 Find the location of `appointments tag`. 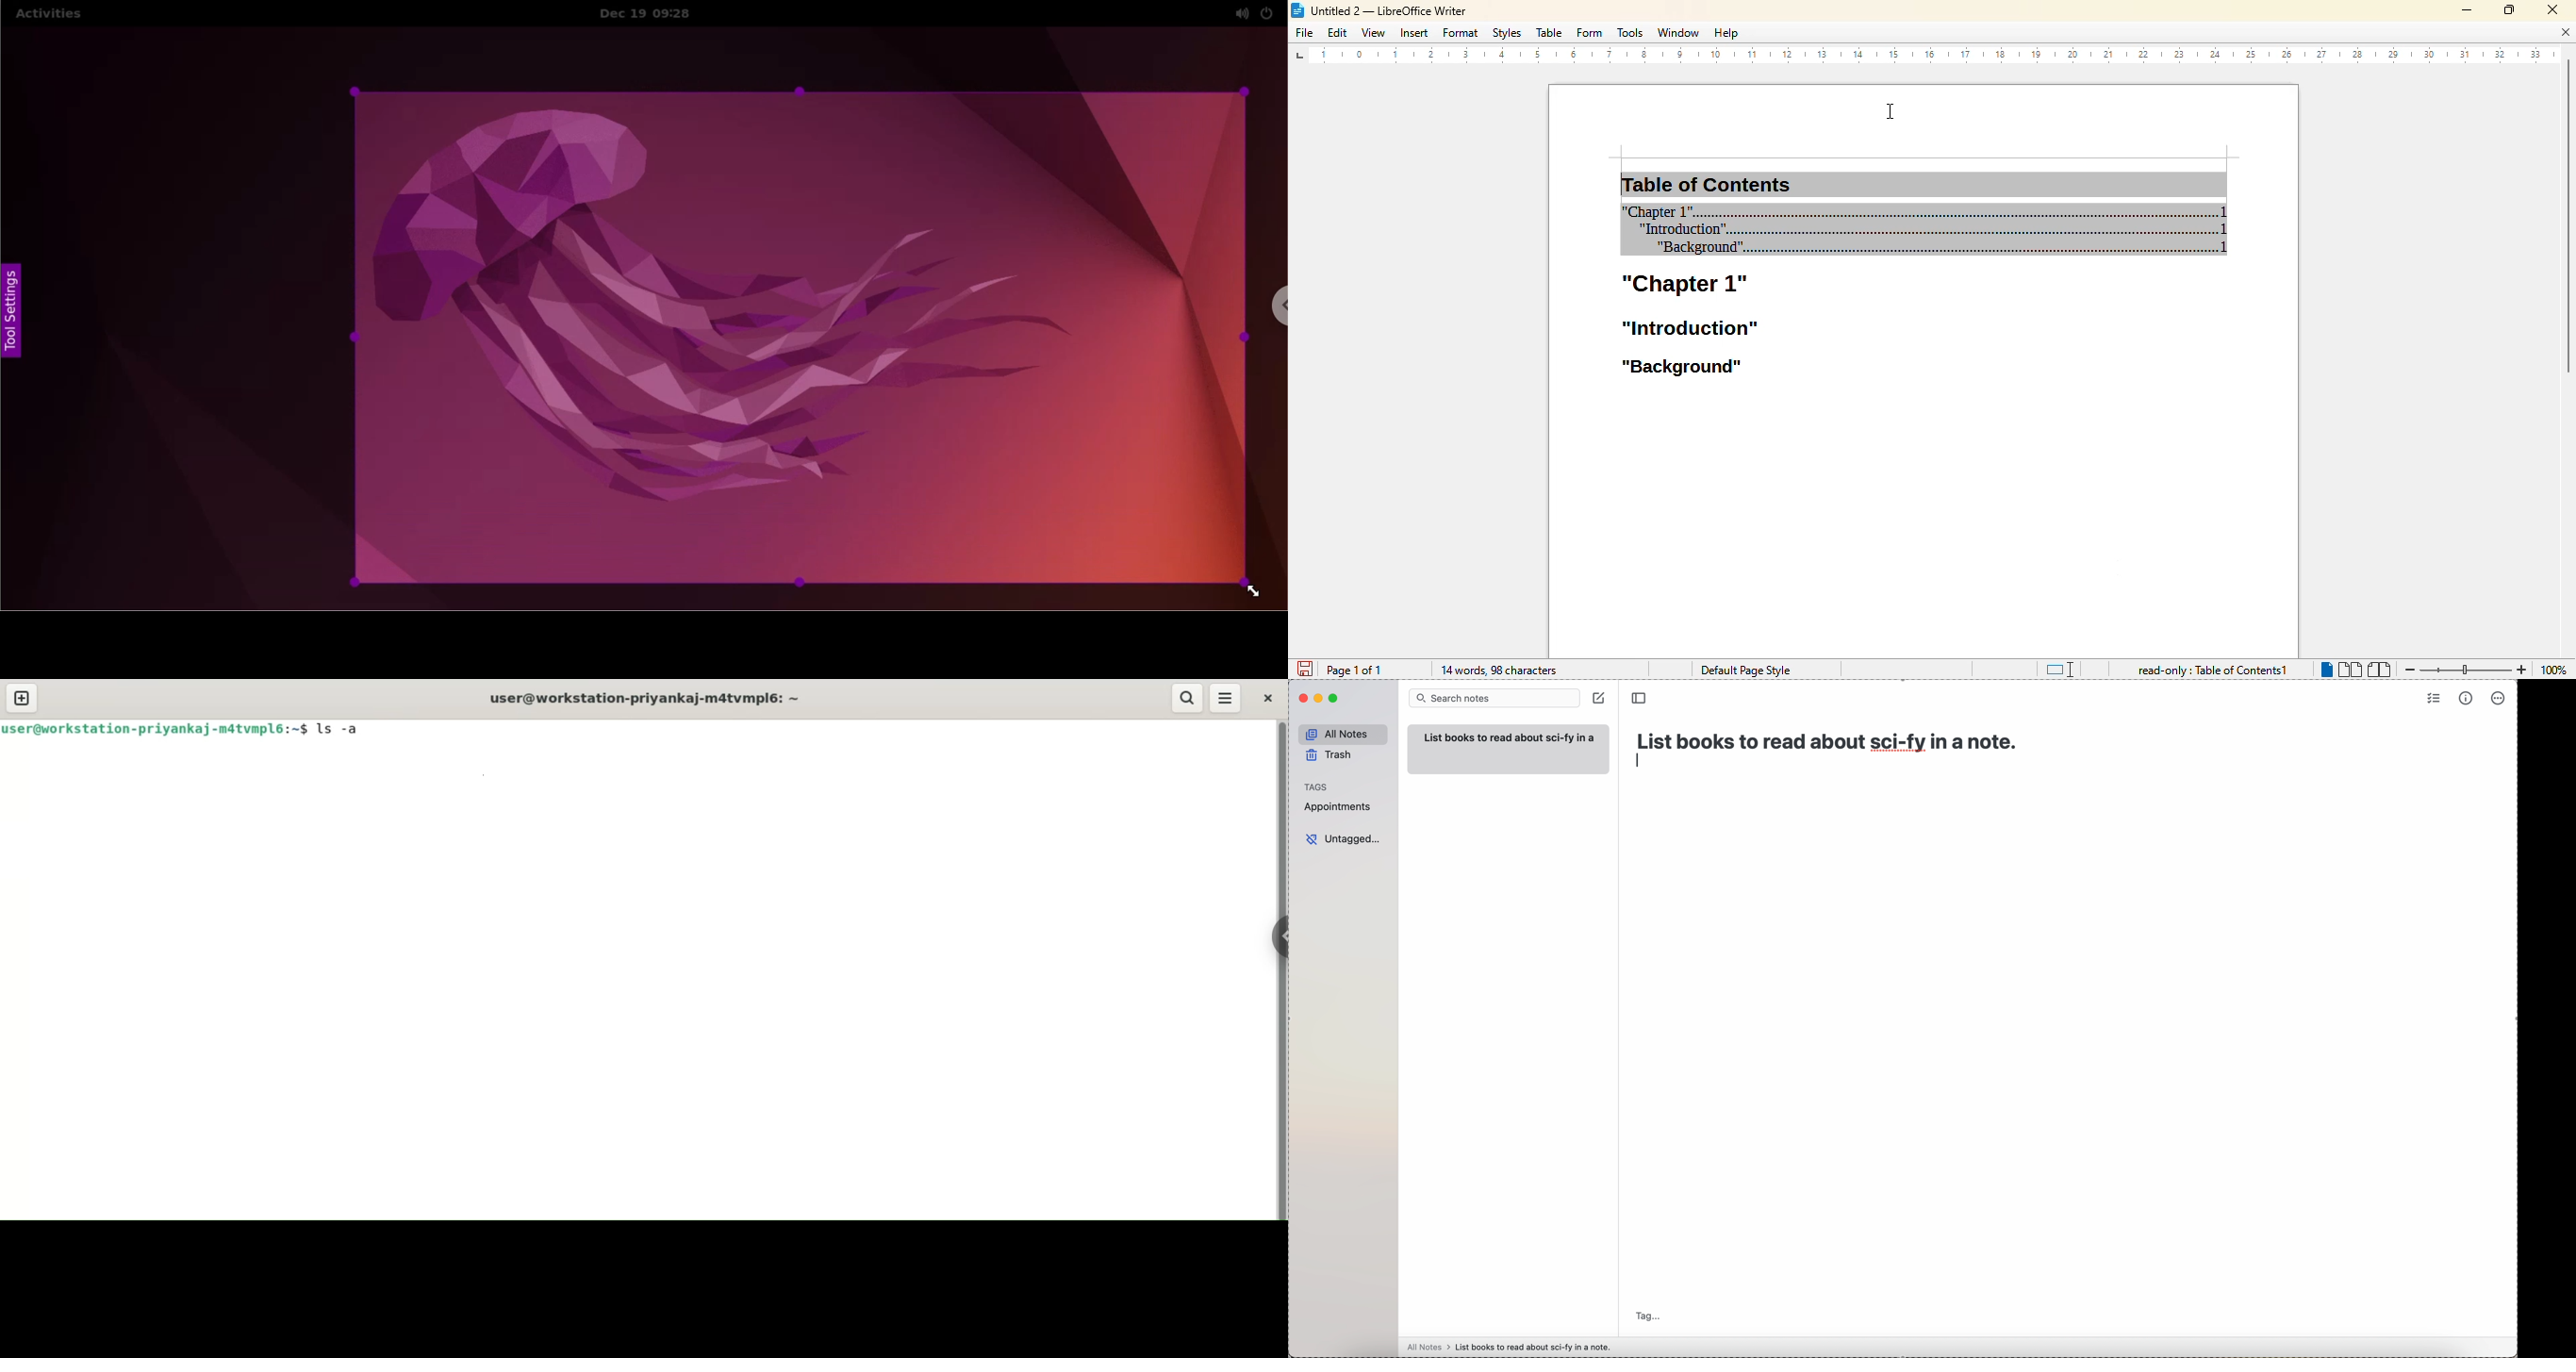

appointments tag is located at coordinates (1338, 808).